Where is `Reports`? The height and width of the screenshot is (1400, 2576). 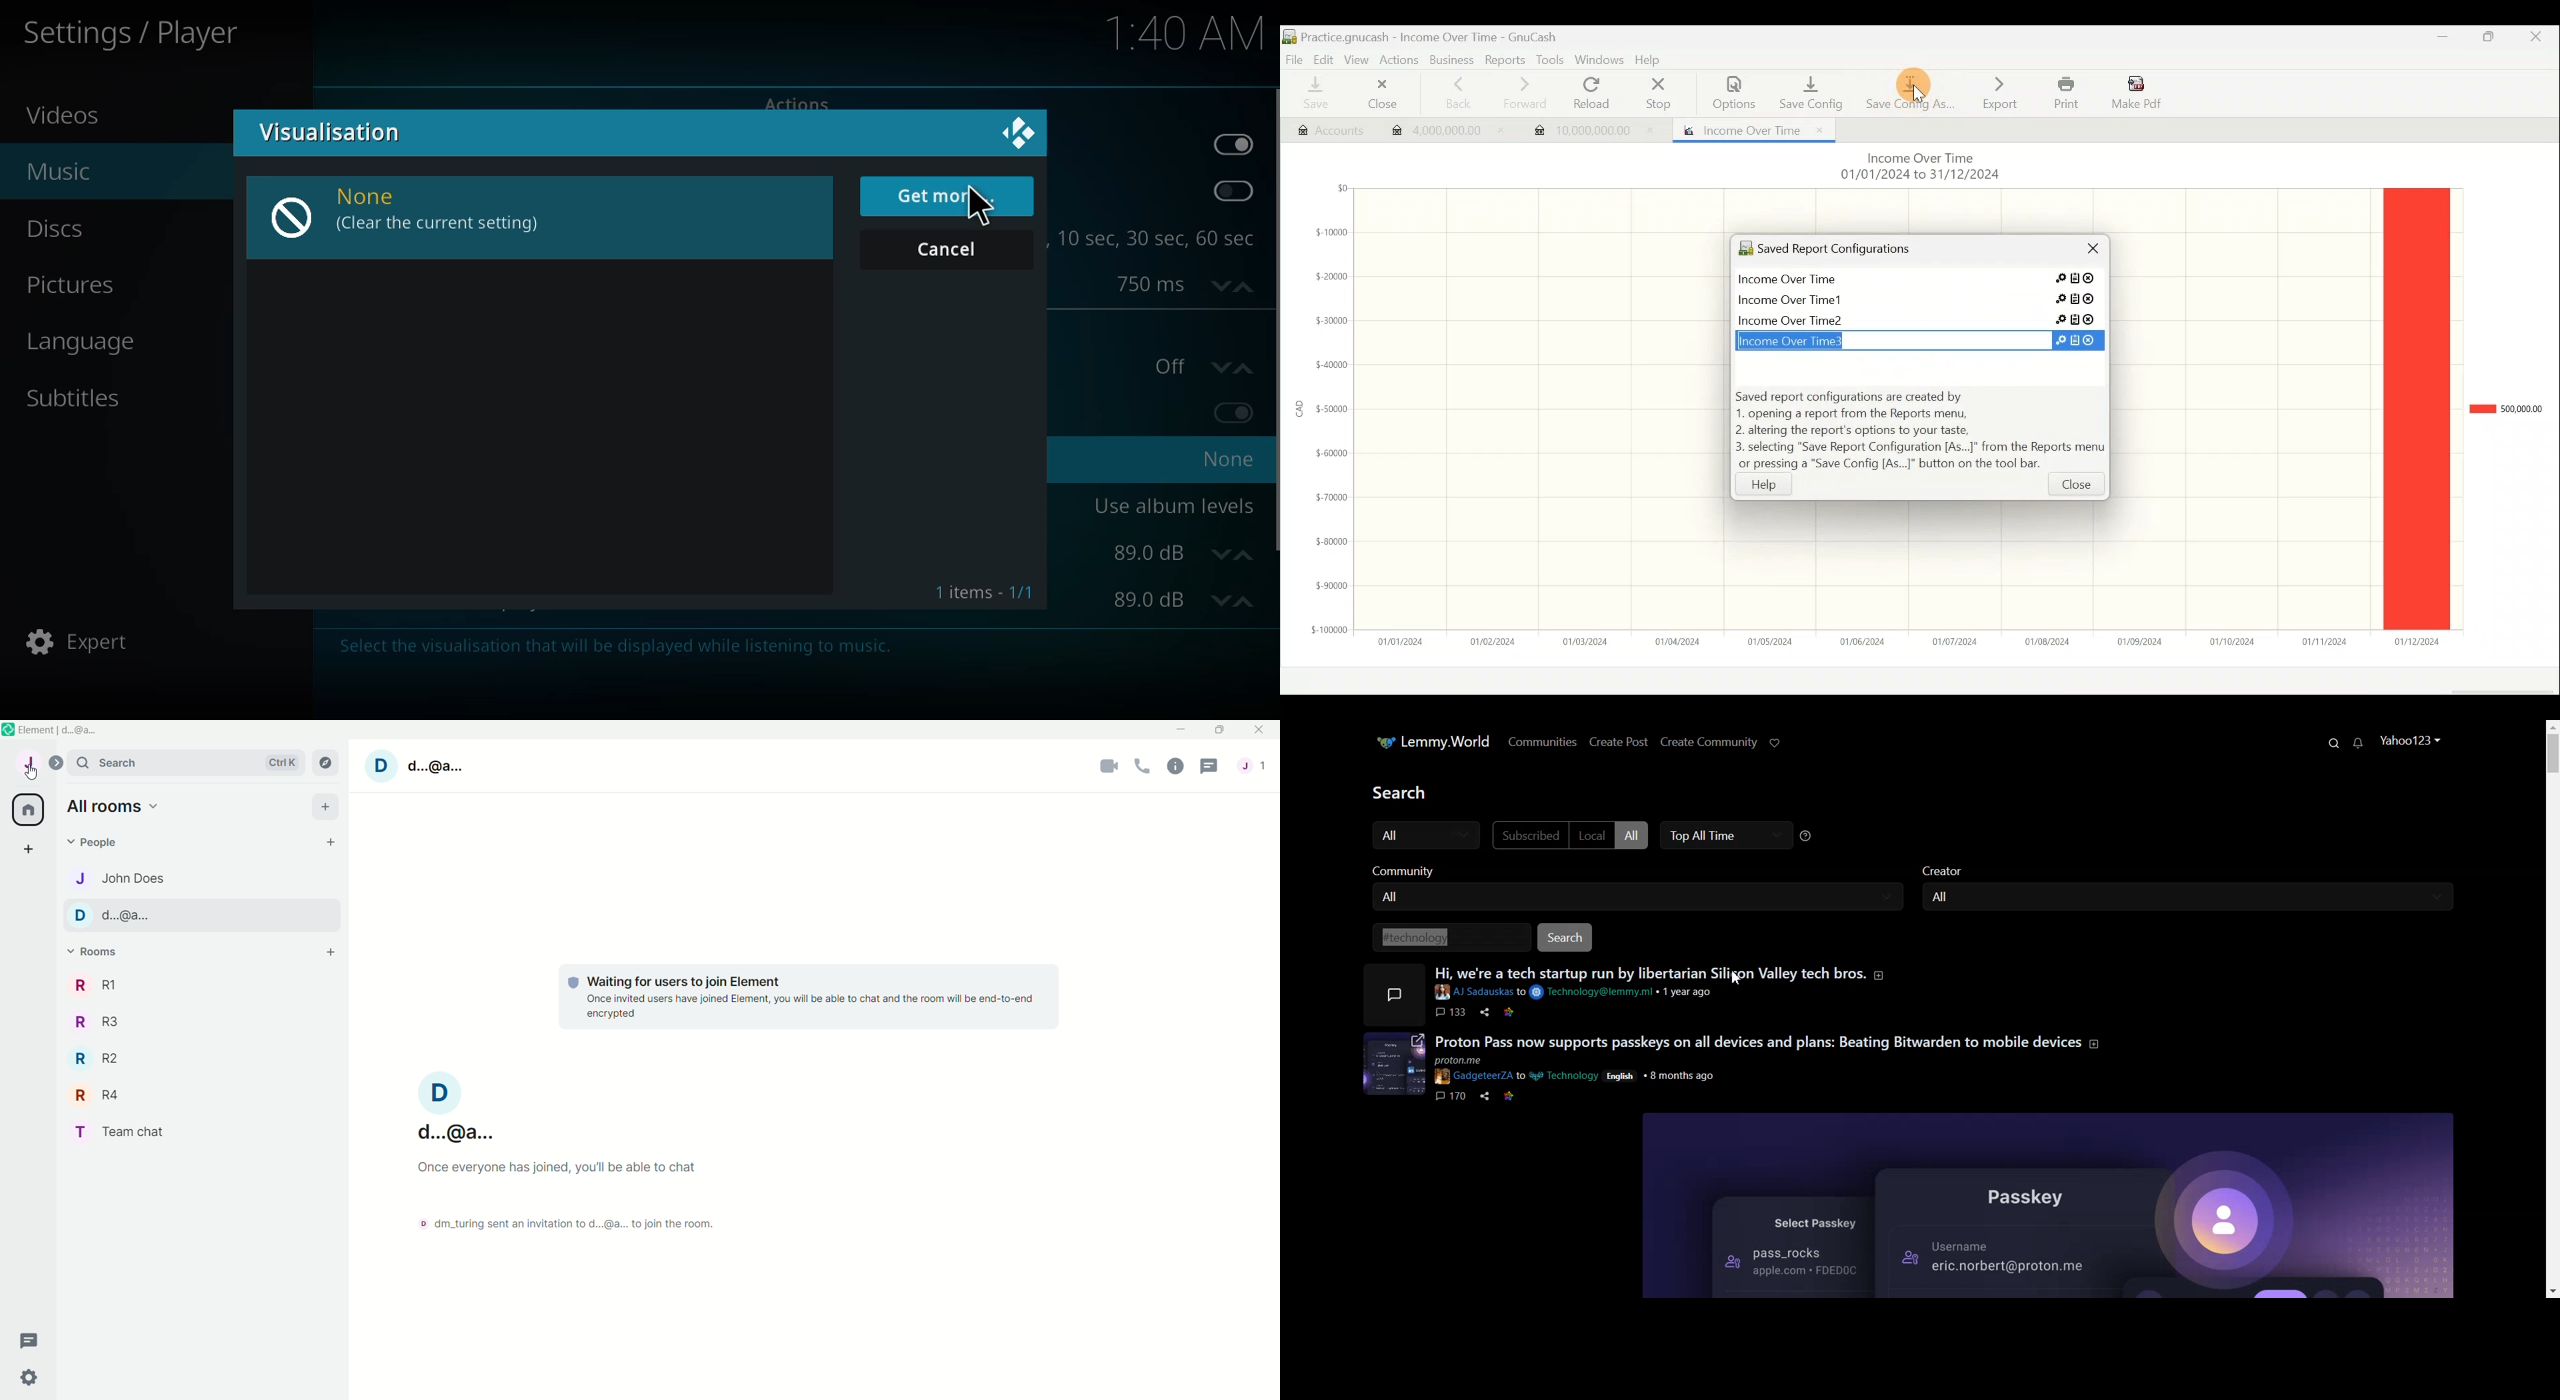 Reports is located at coordinates (1507, 60).